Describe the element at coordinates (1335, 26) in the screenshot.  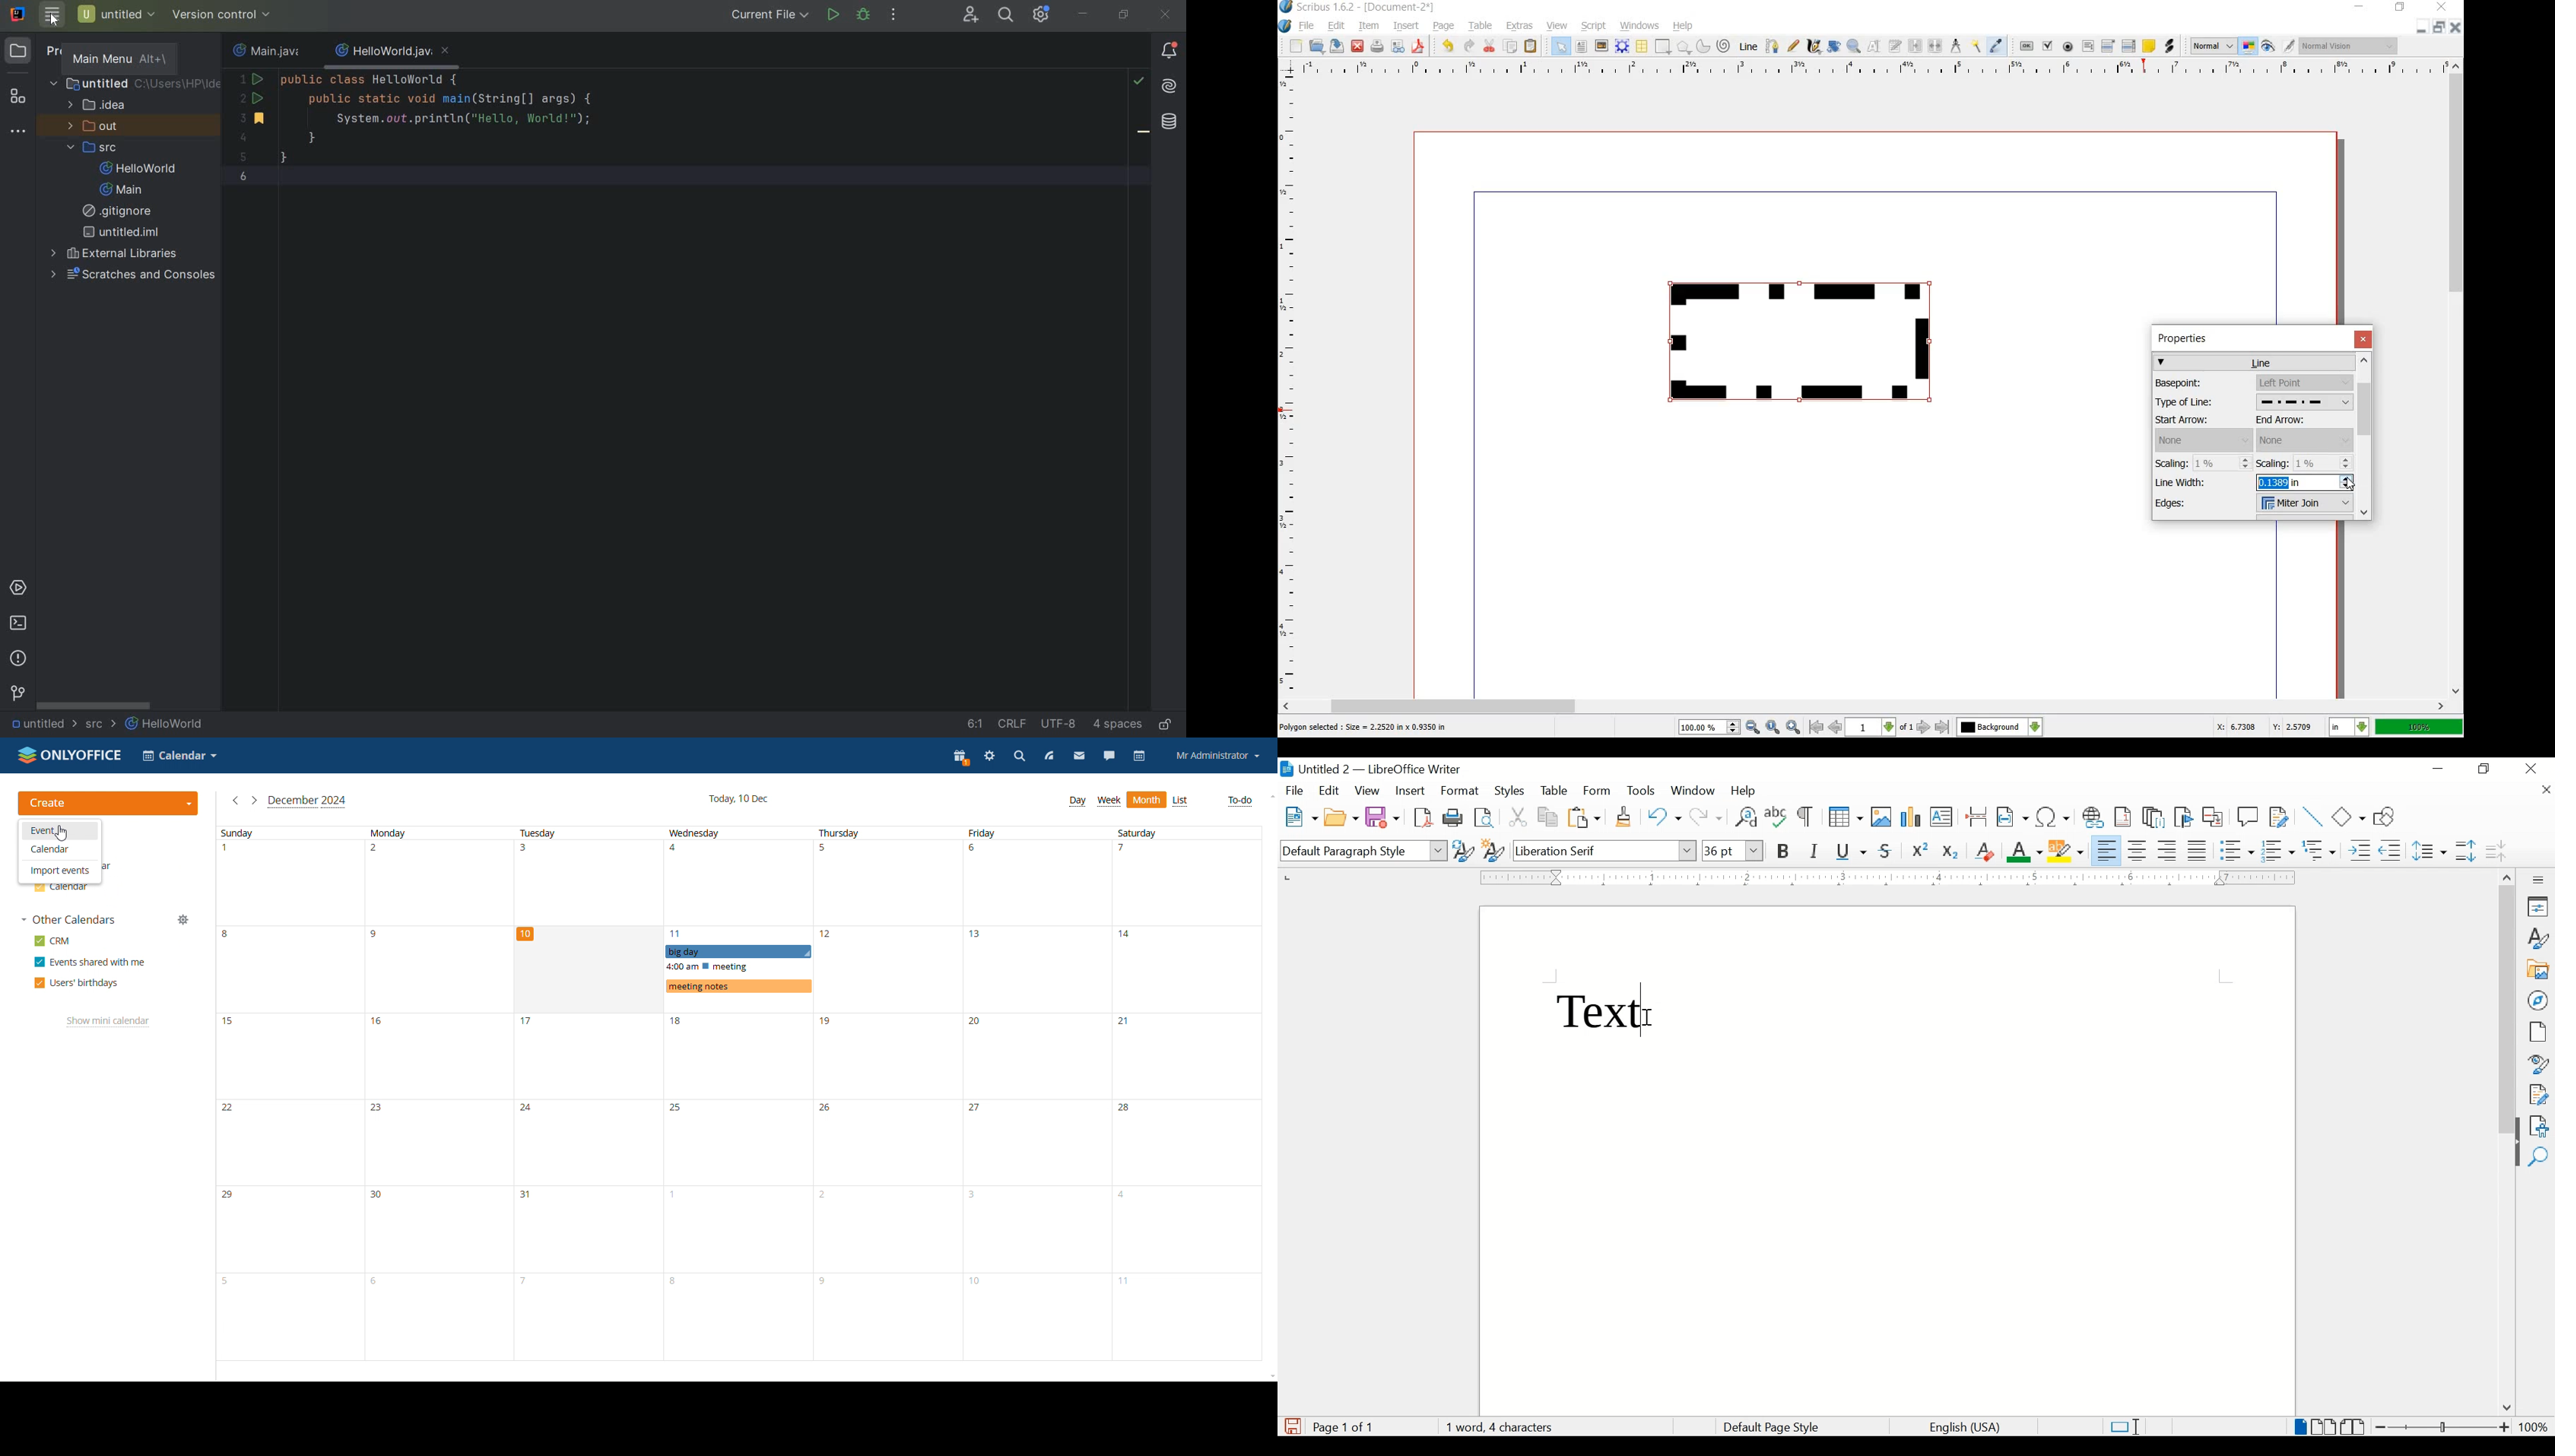
I see `EDIT` at that location.